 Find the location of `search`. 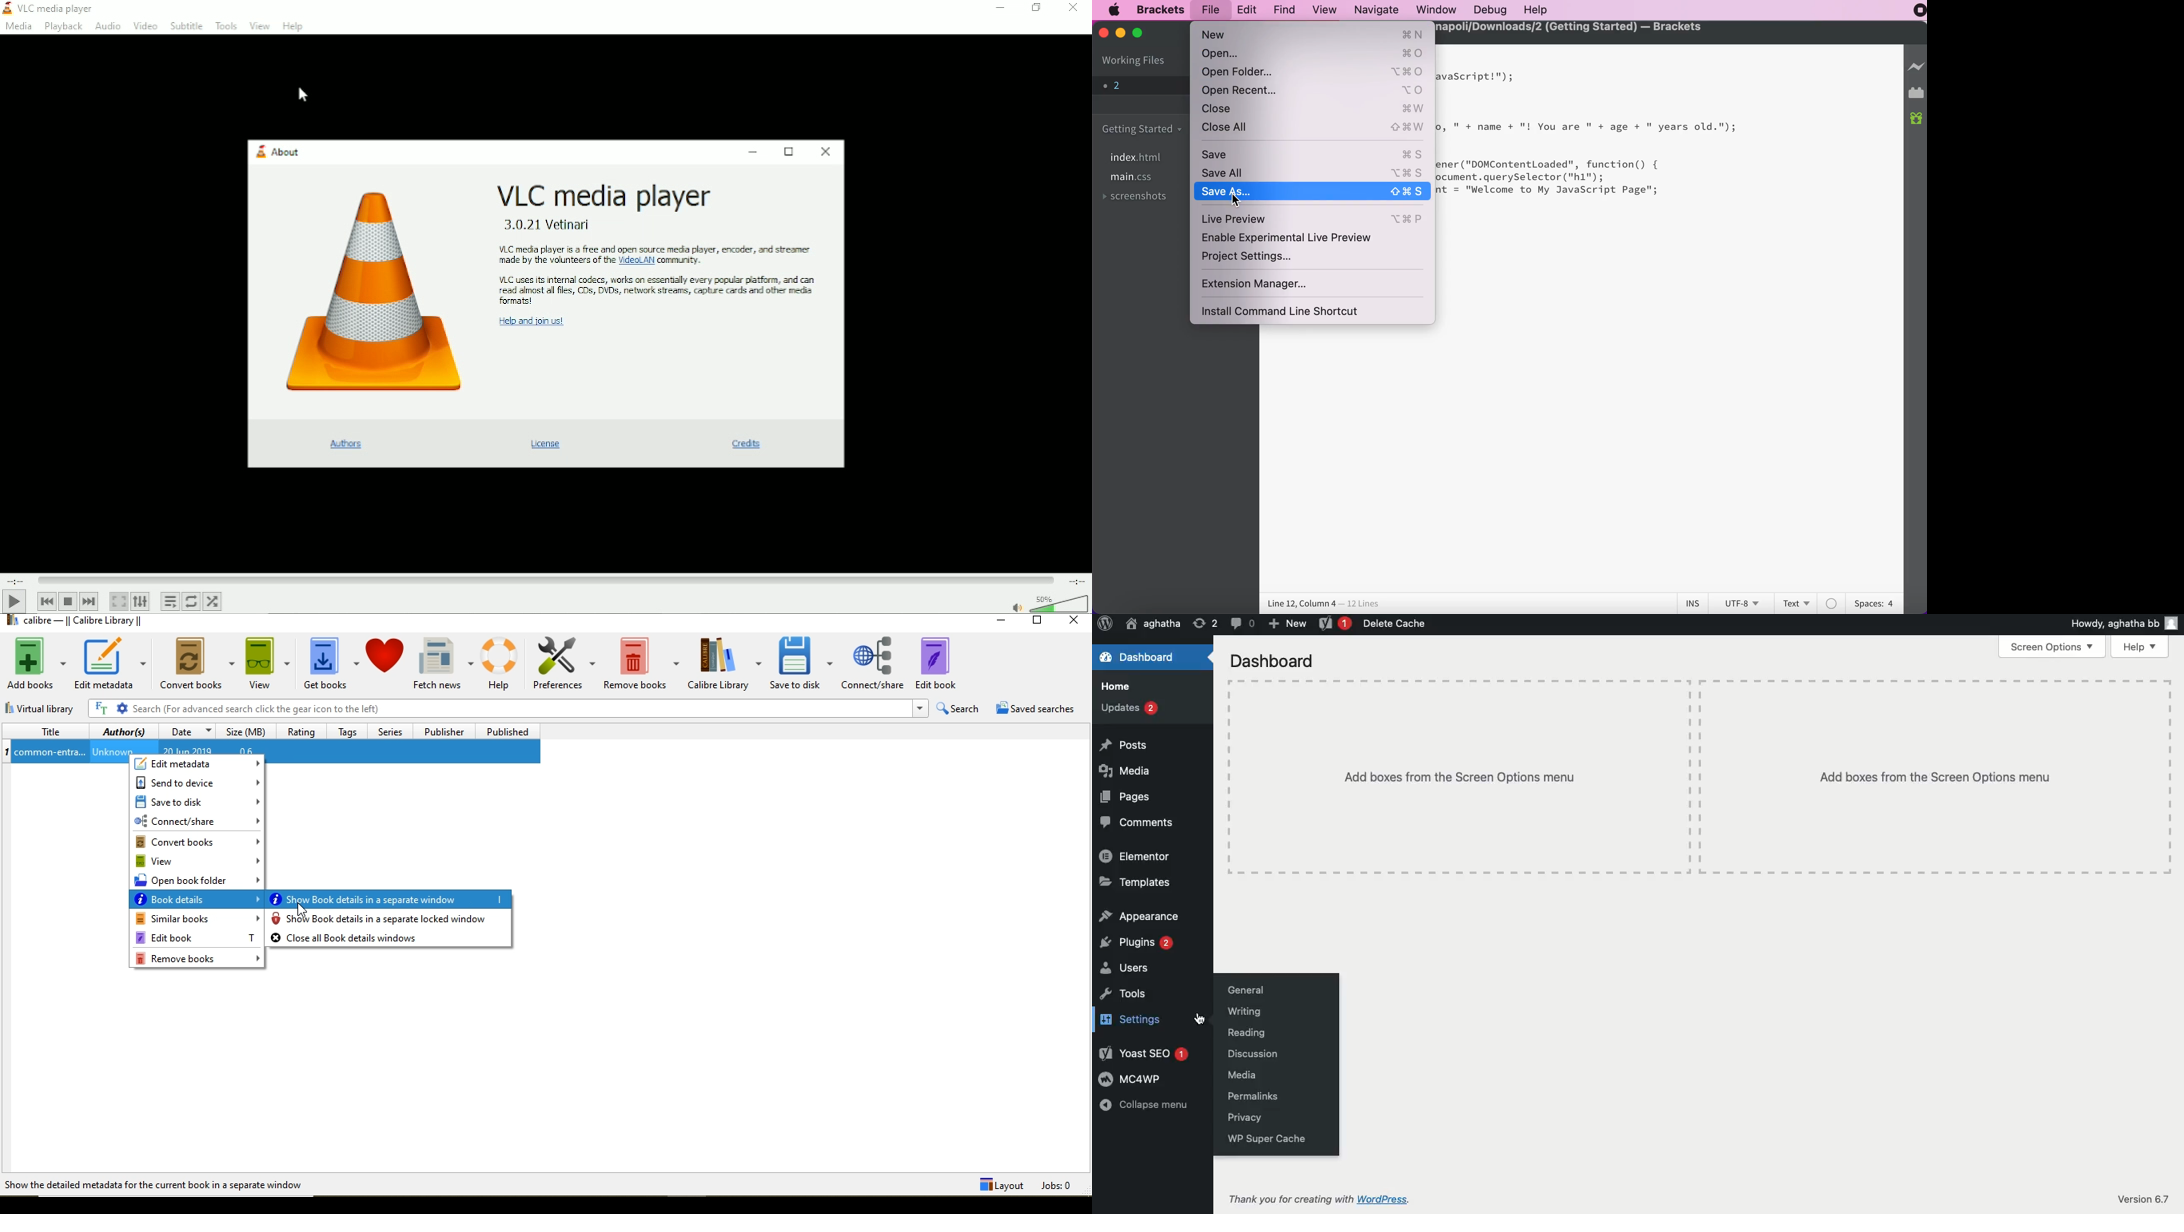

search is located at coordinates (957, 709).